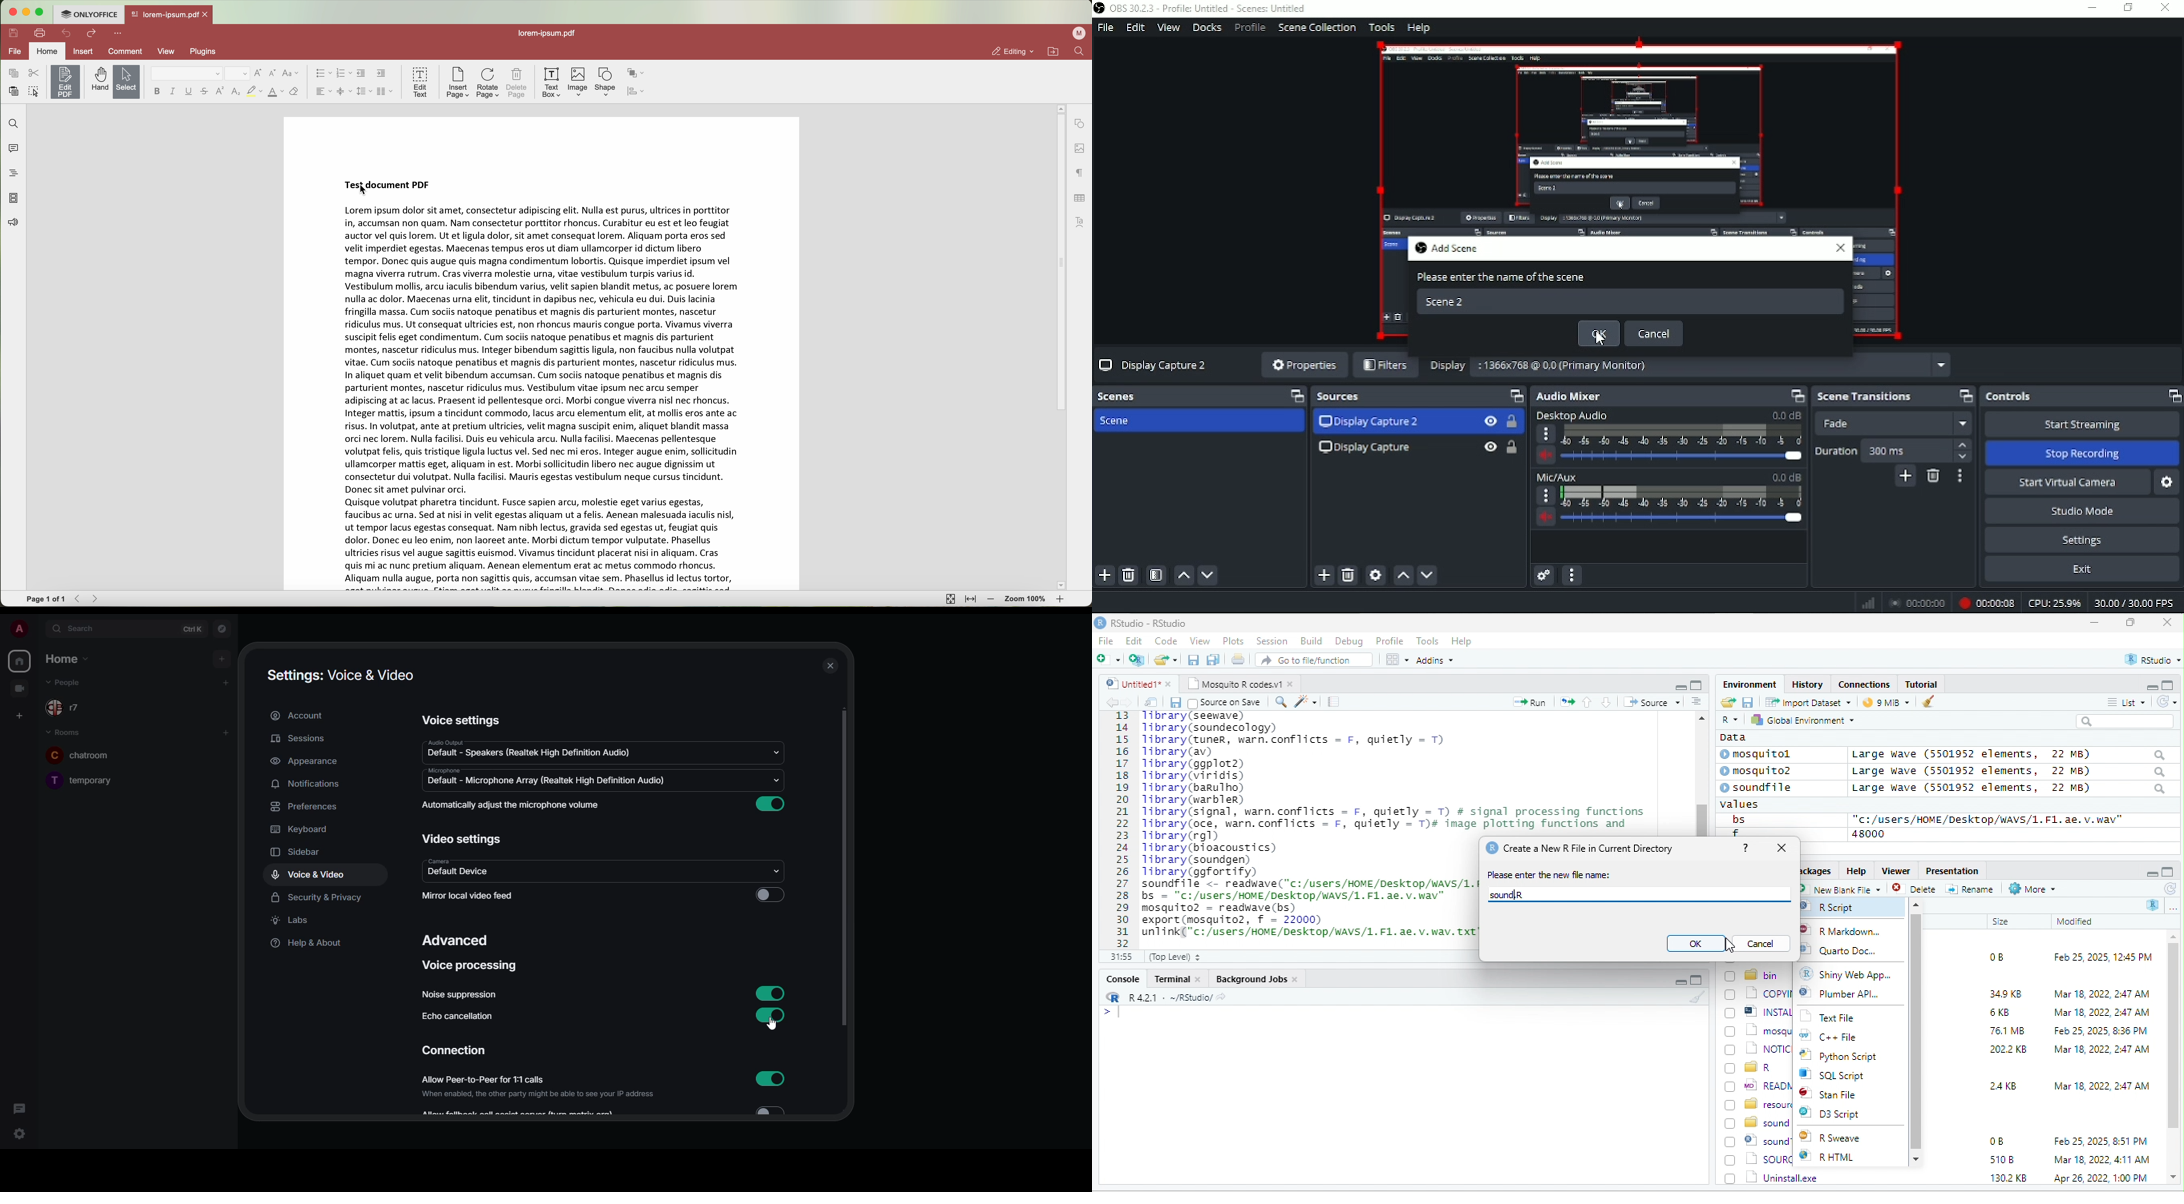  I want to click on Hide, so click(1491, 447).